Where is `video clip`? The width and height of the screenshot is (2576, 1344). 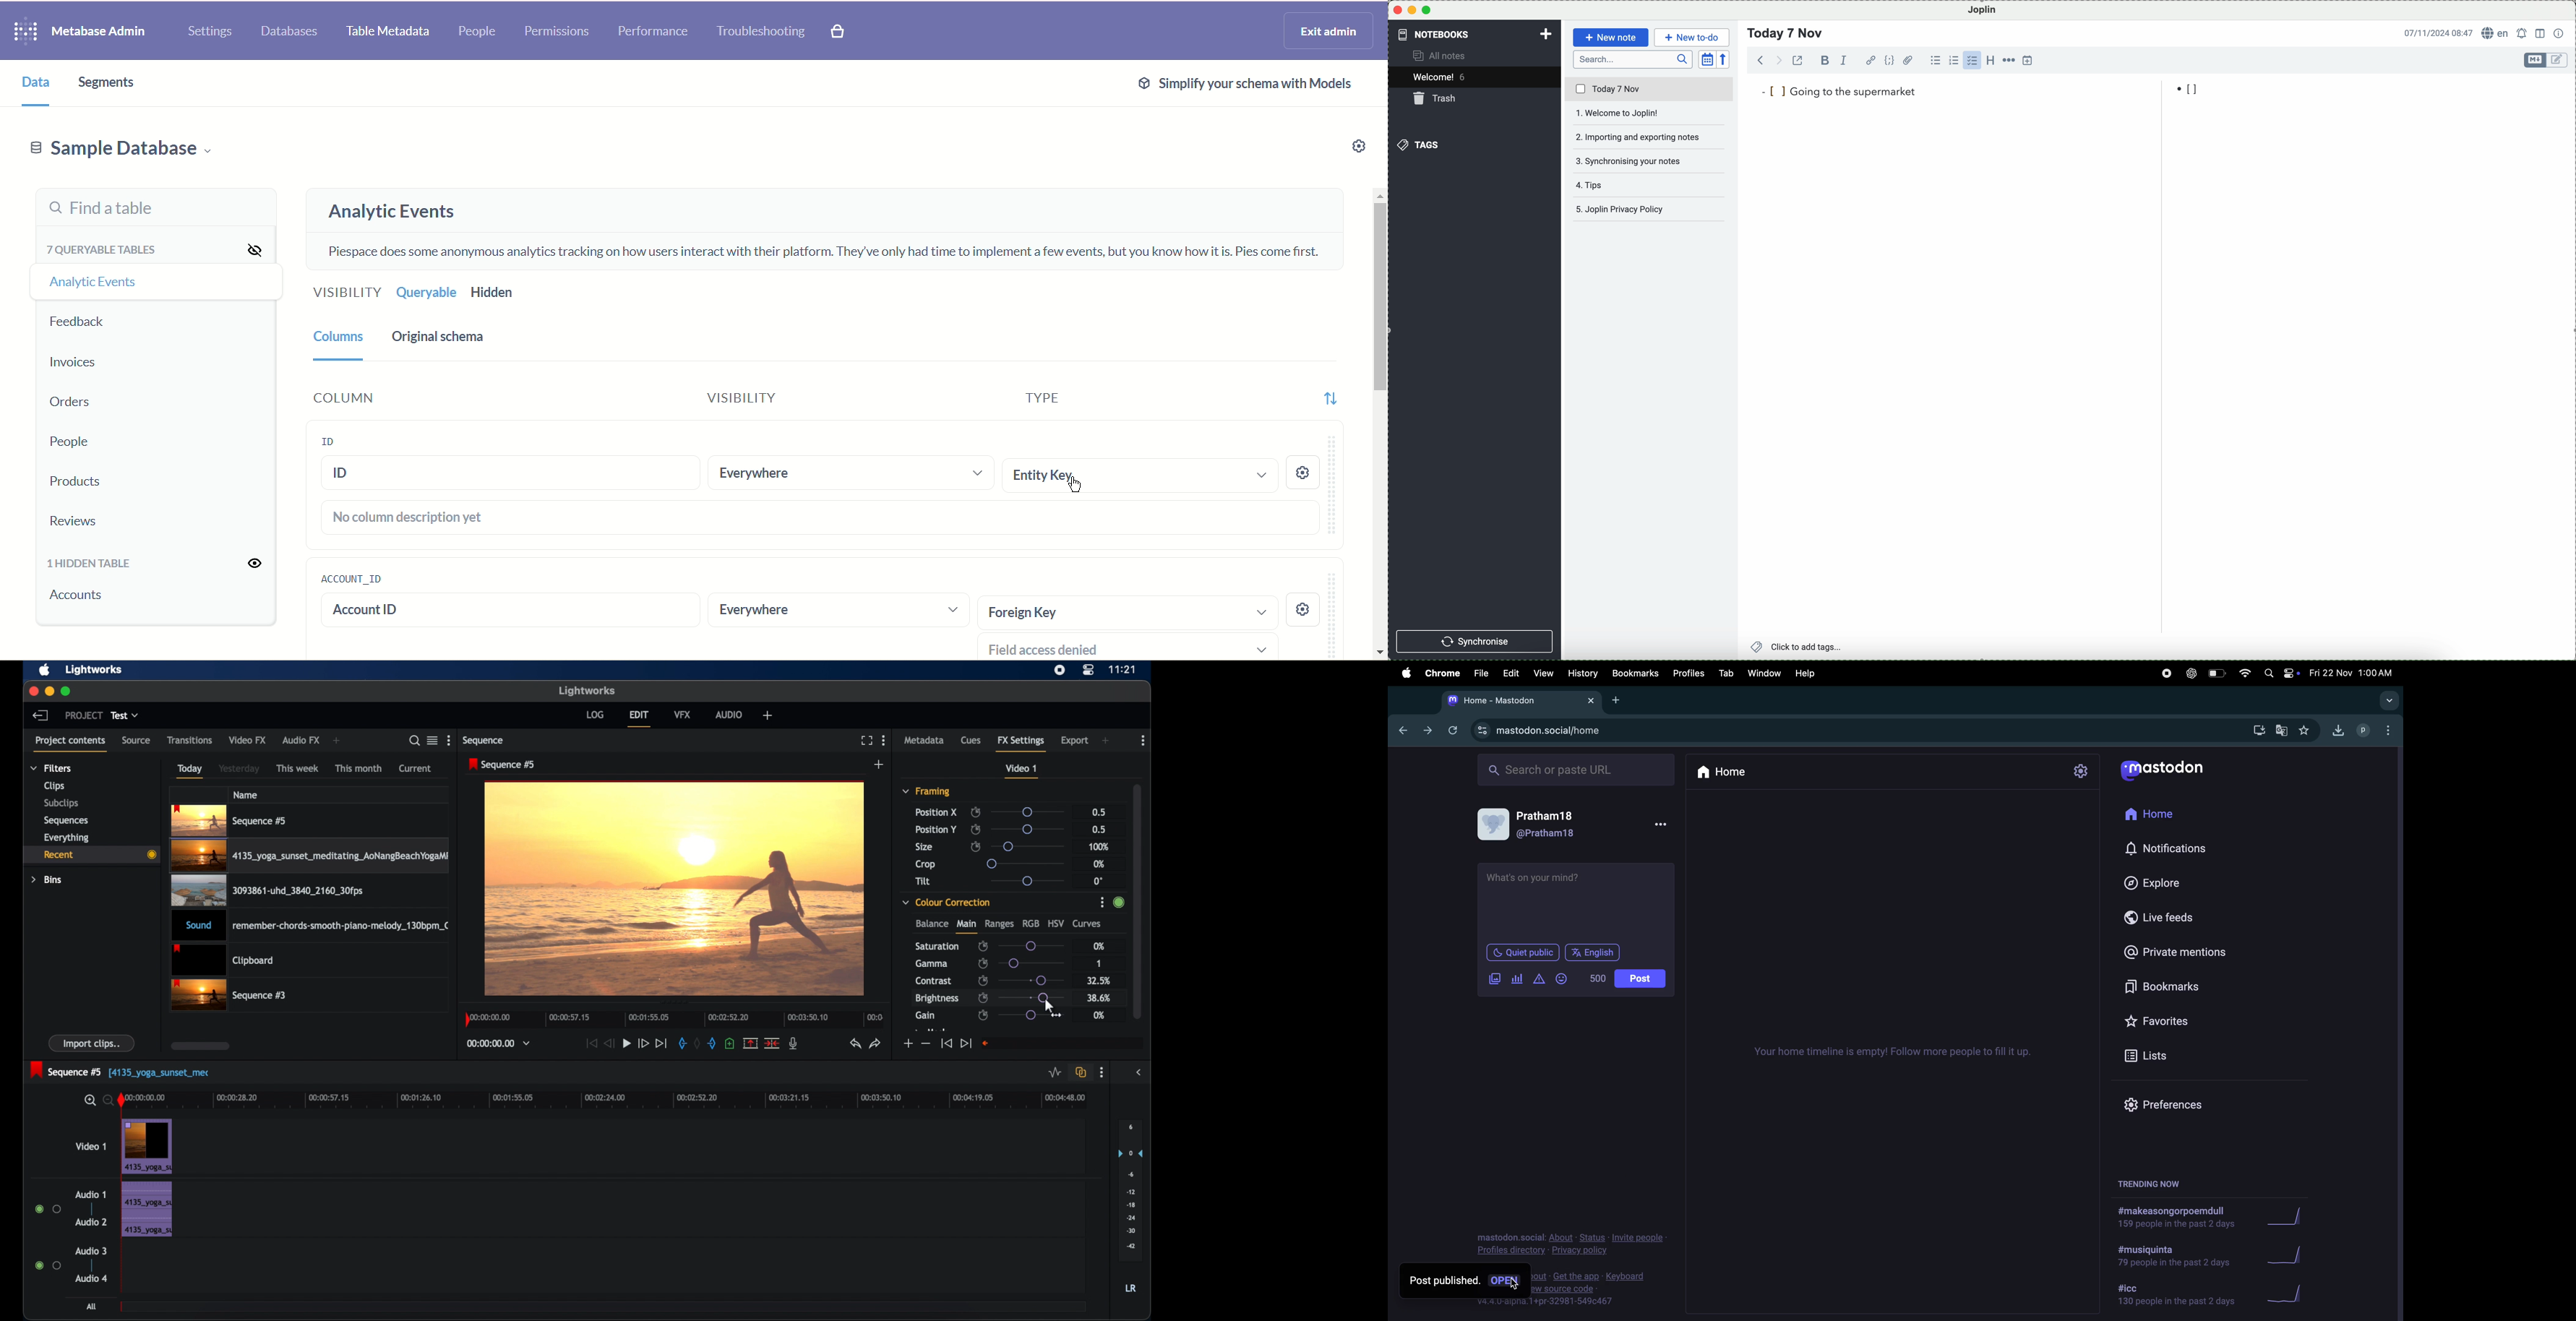
video clip is located at coordinates (265, 893).